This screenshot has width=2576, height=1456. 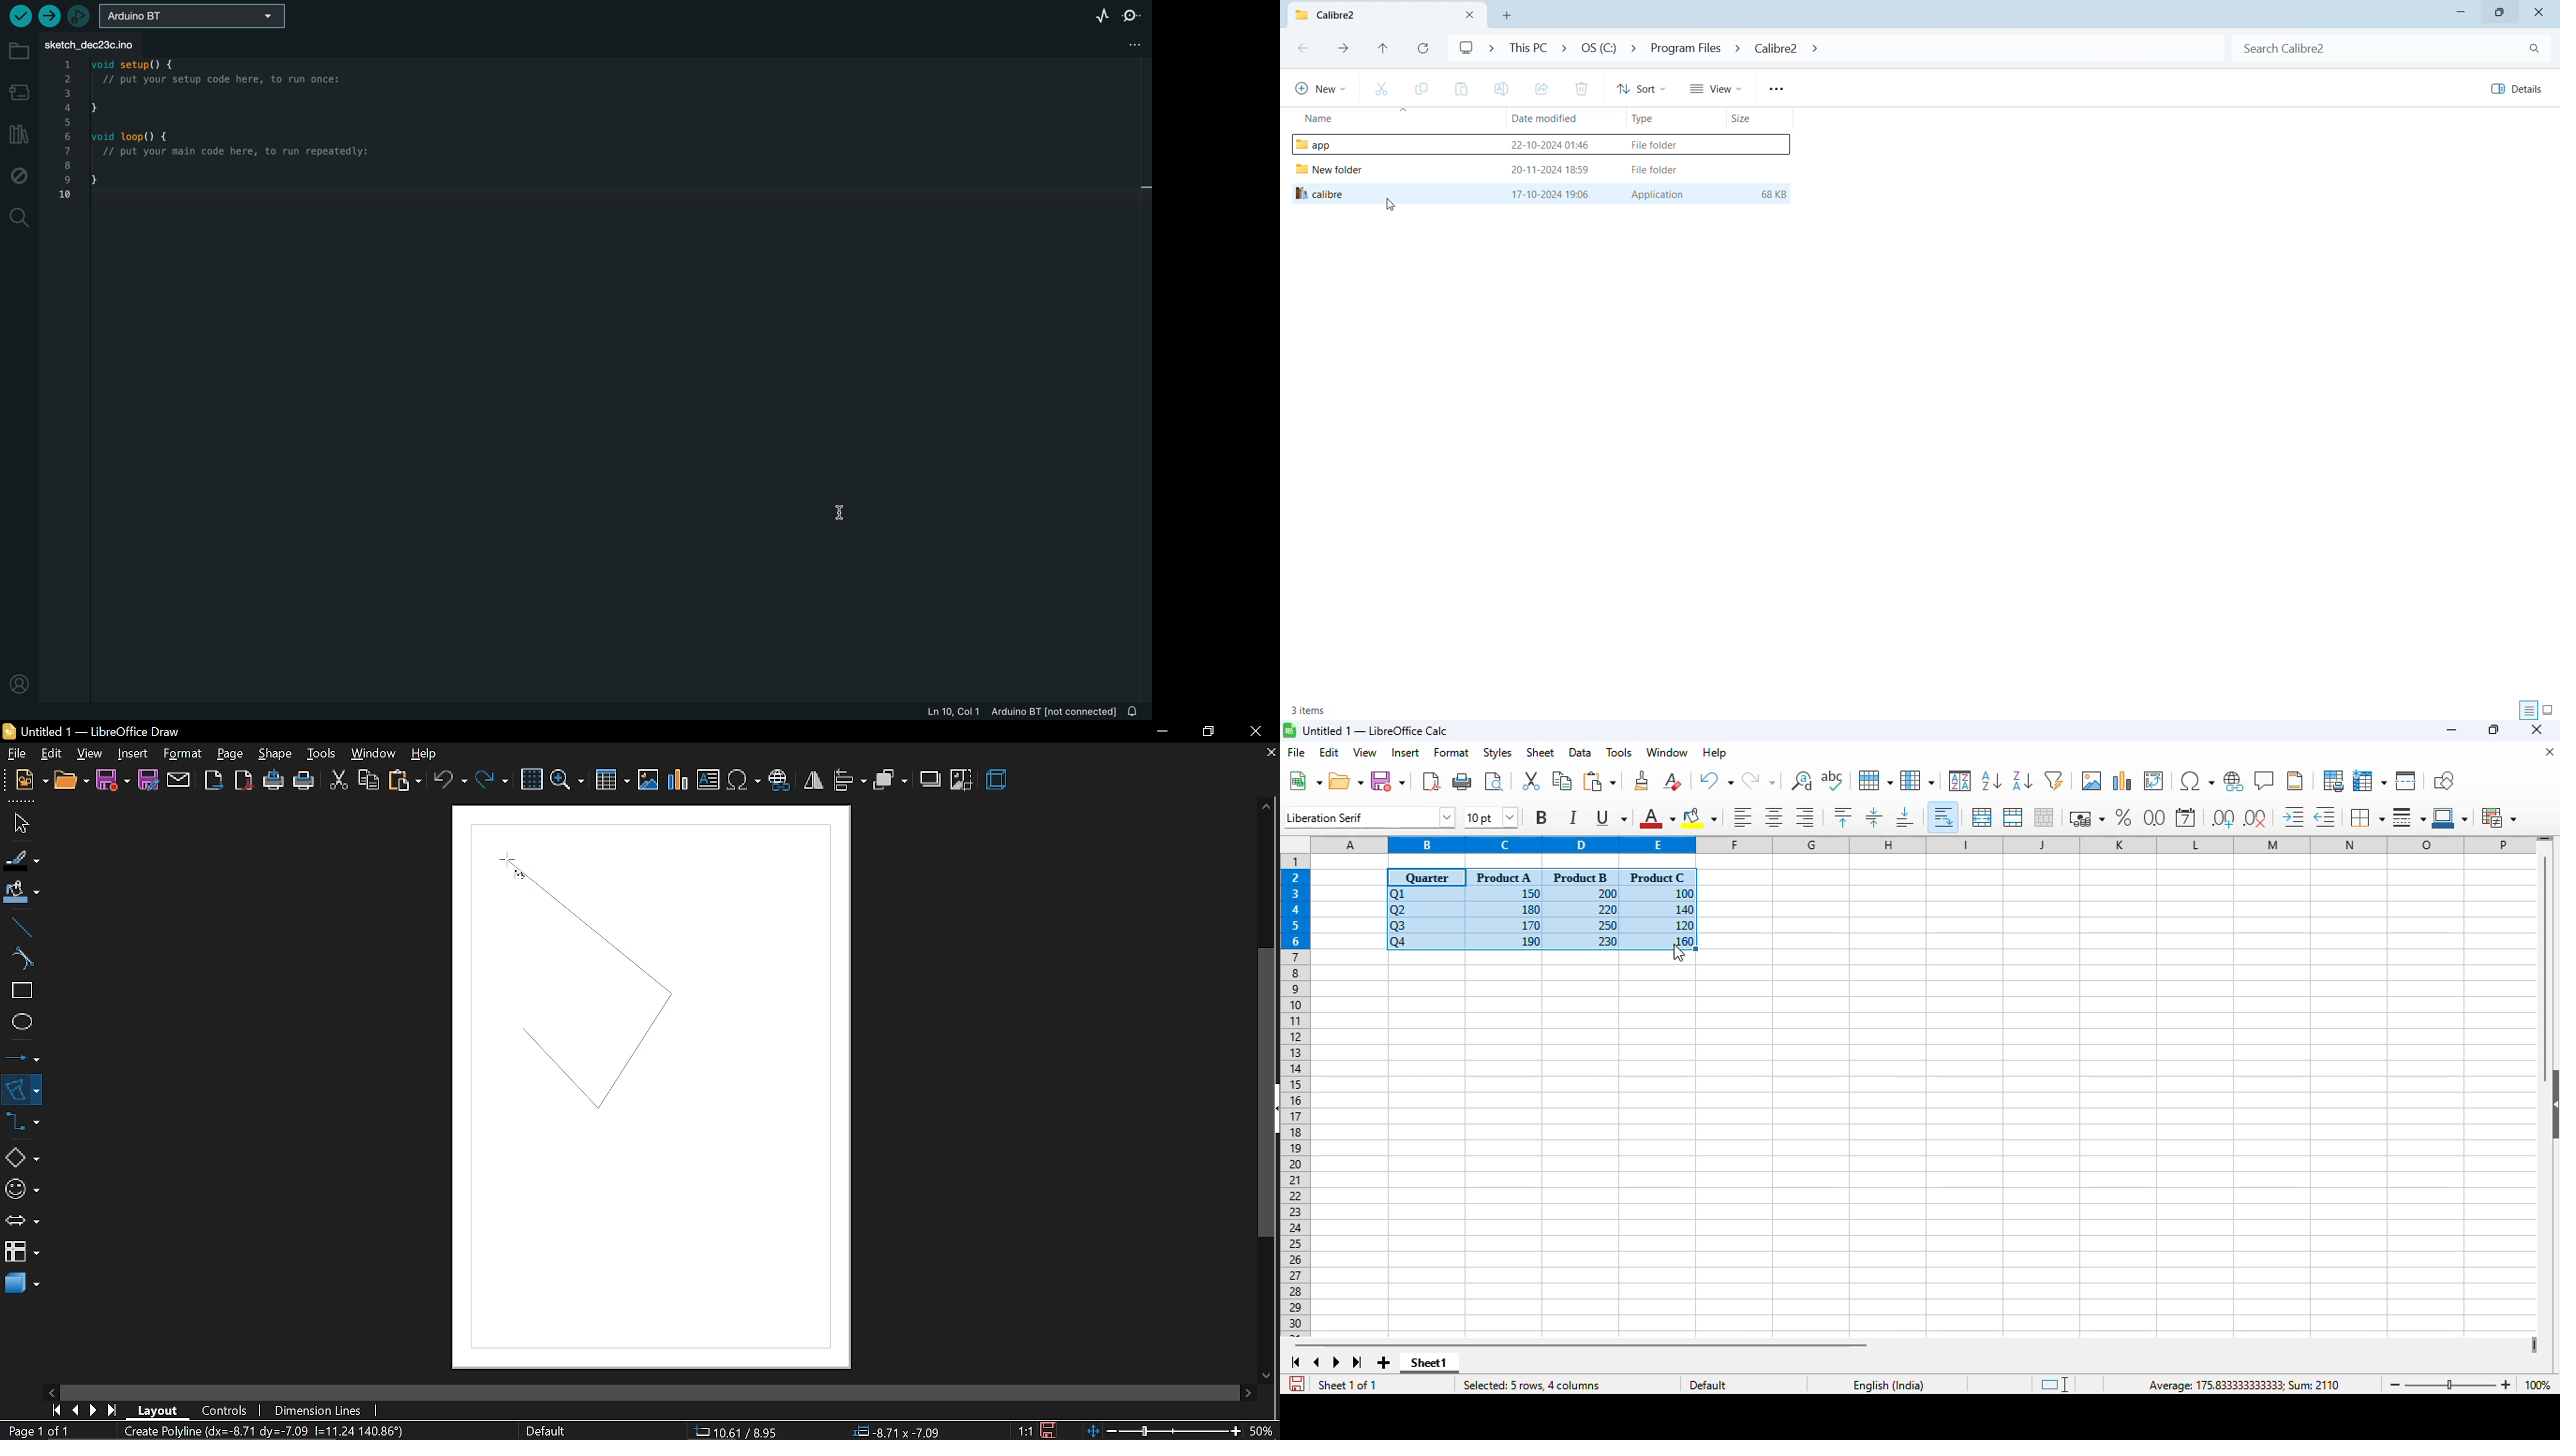 I want to click on align top, so click(x=1842, y=817).